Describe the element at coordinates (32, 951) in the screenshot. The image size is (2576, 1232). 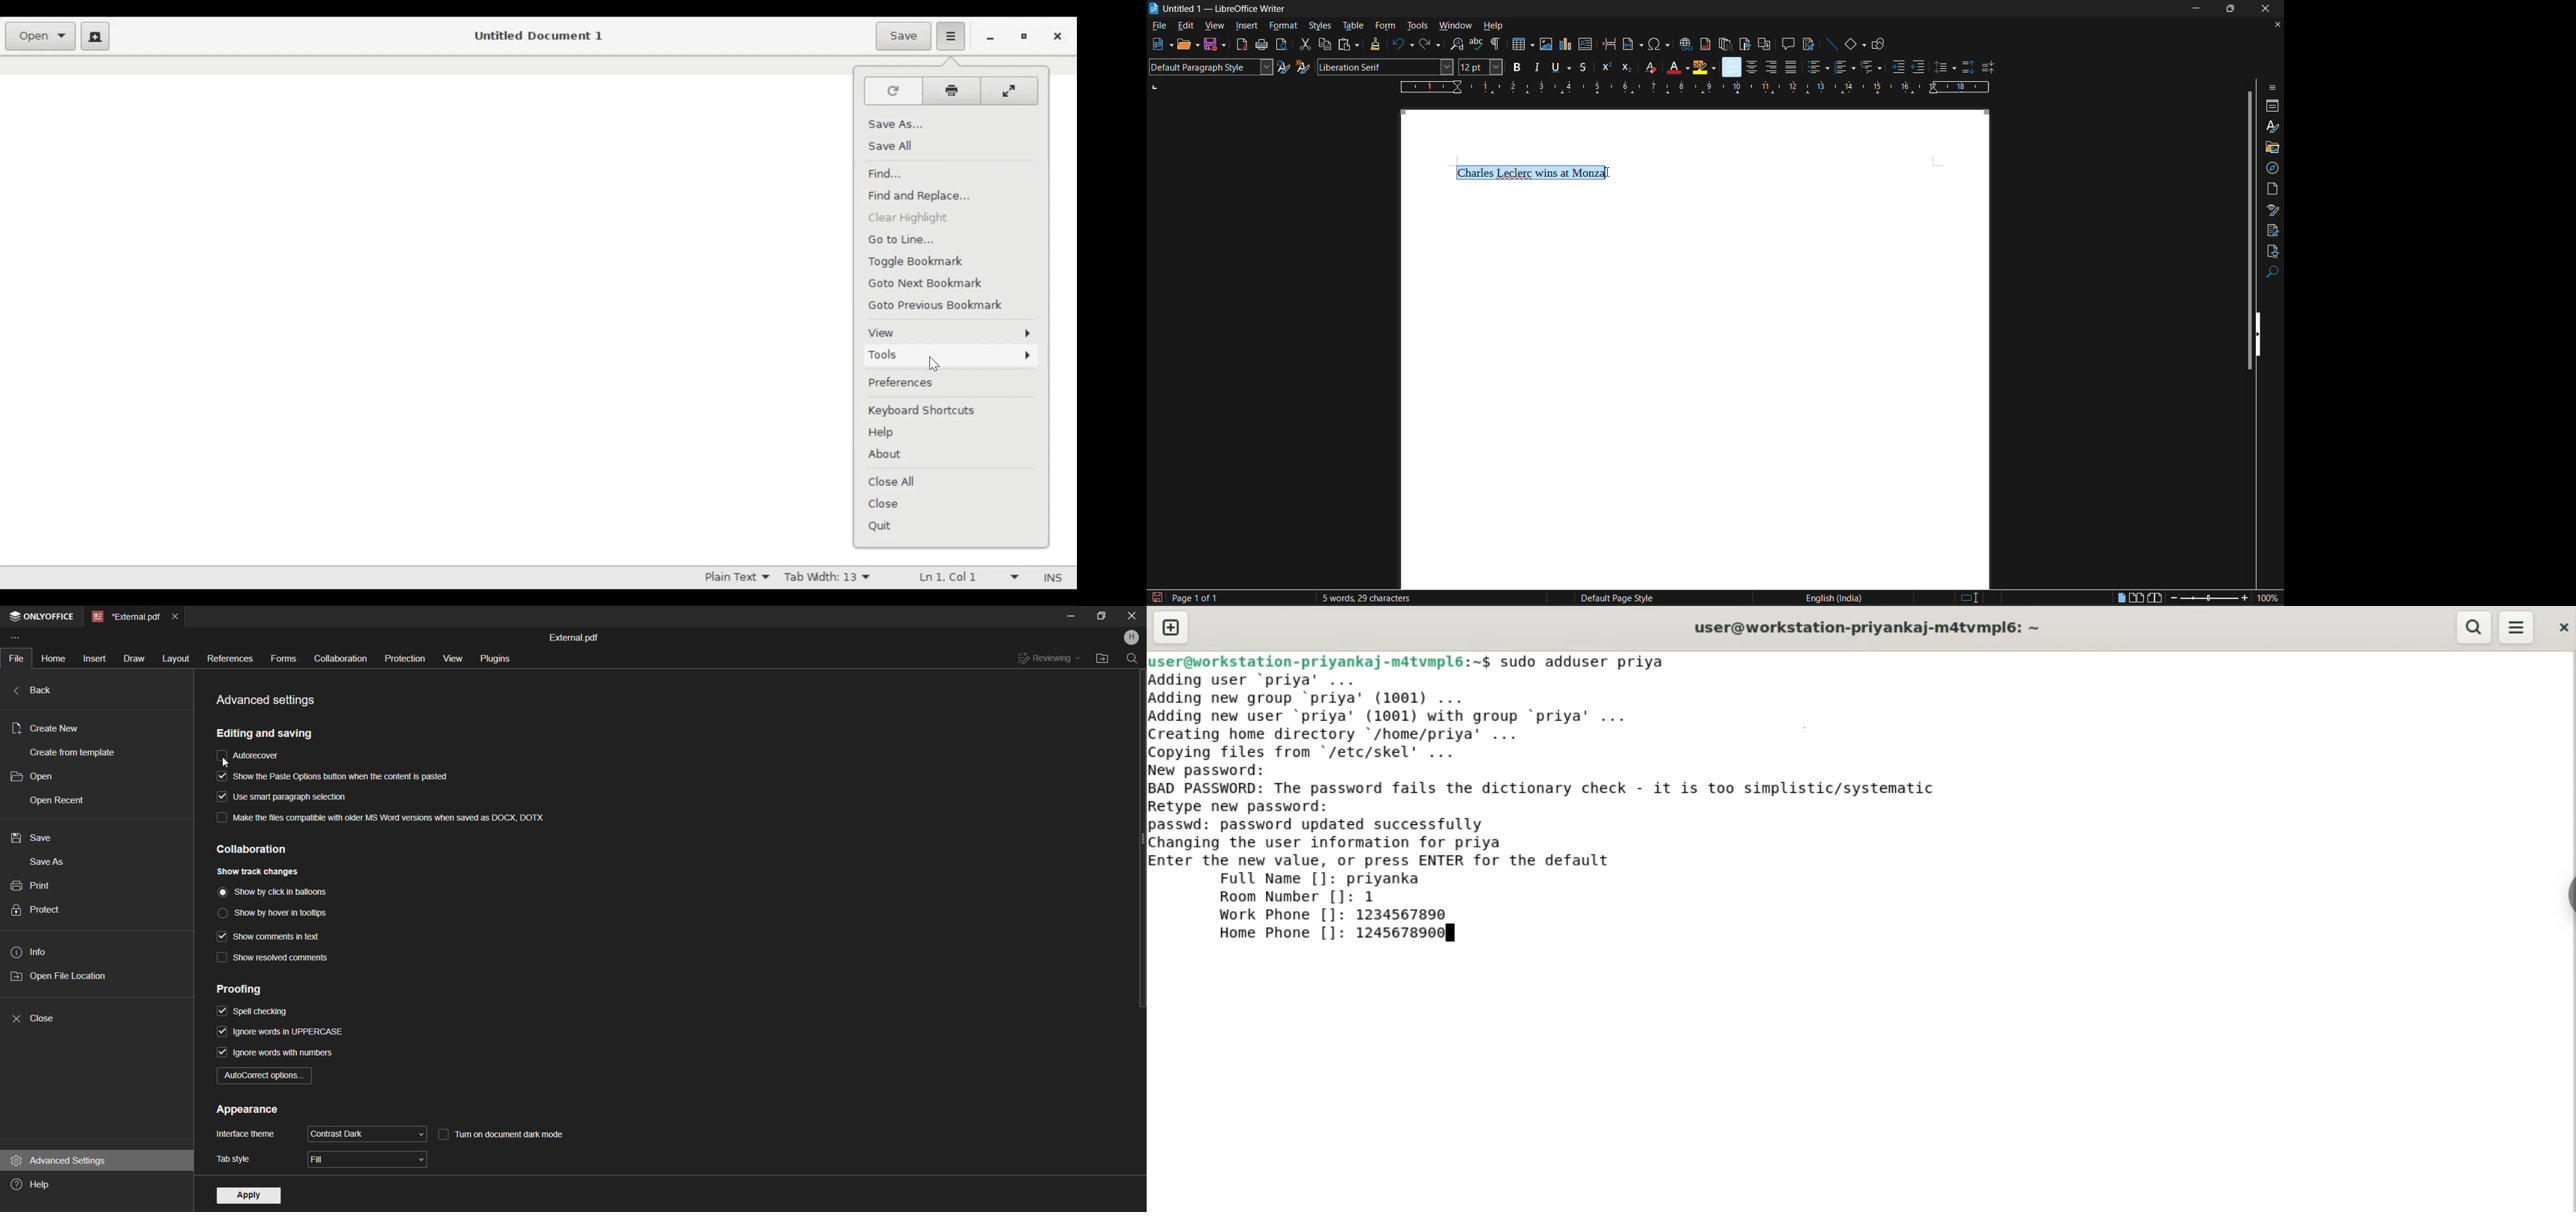
I see `info` at that location.